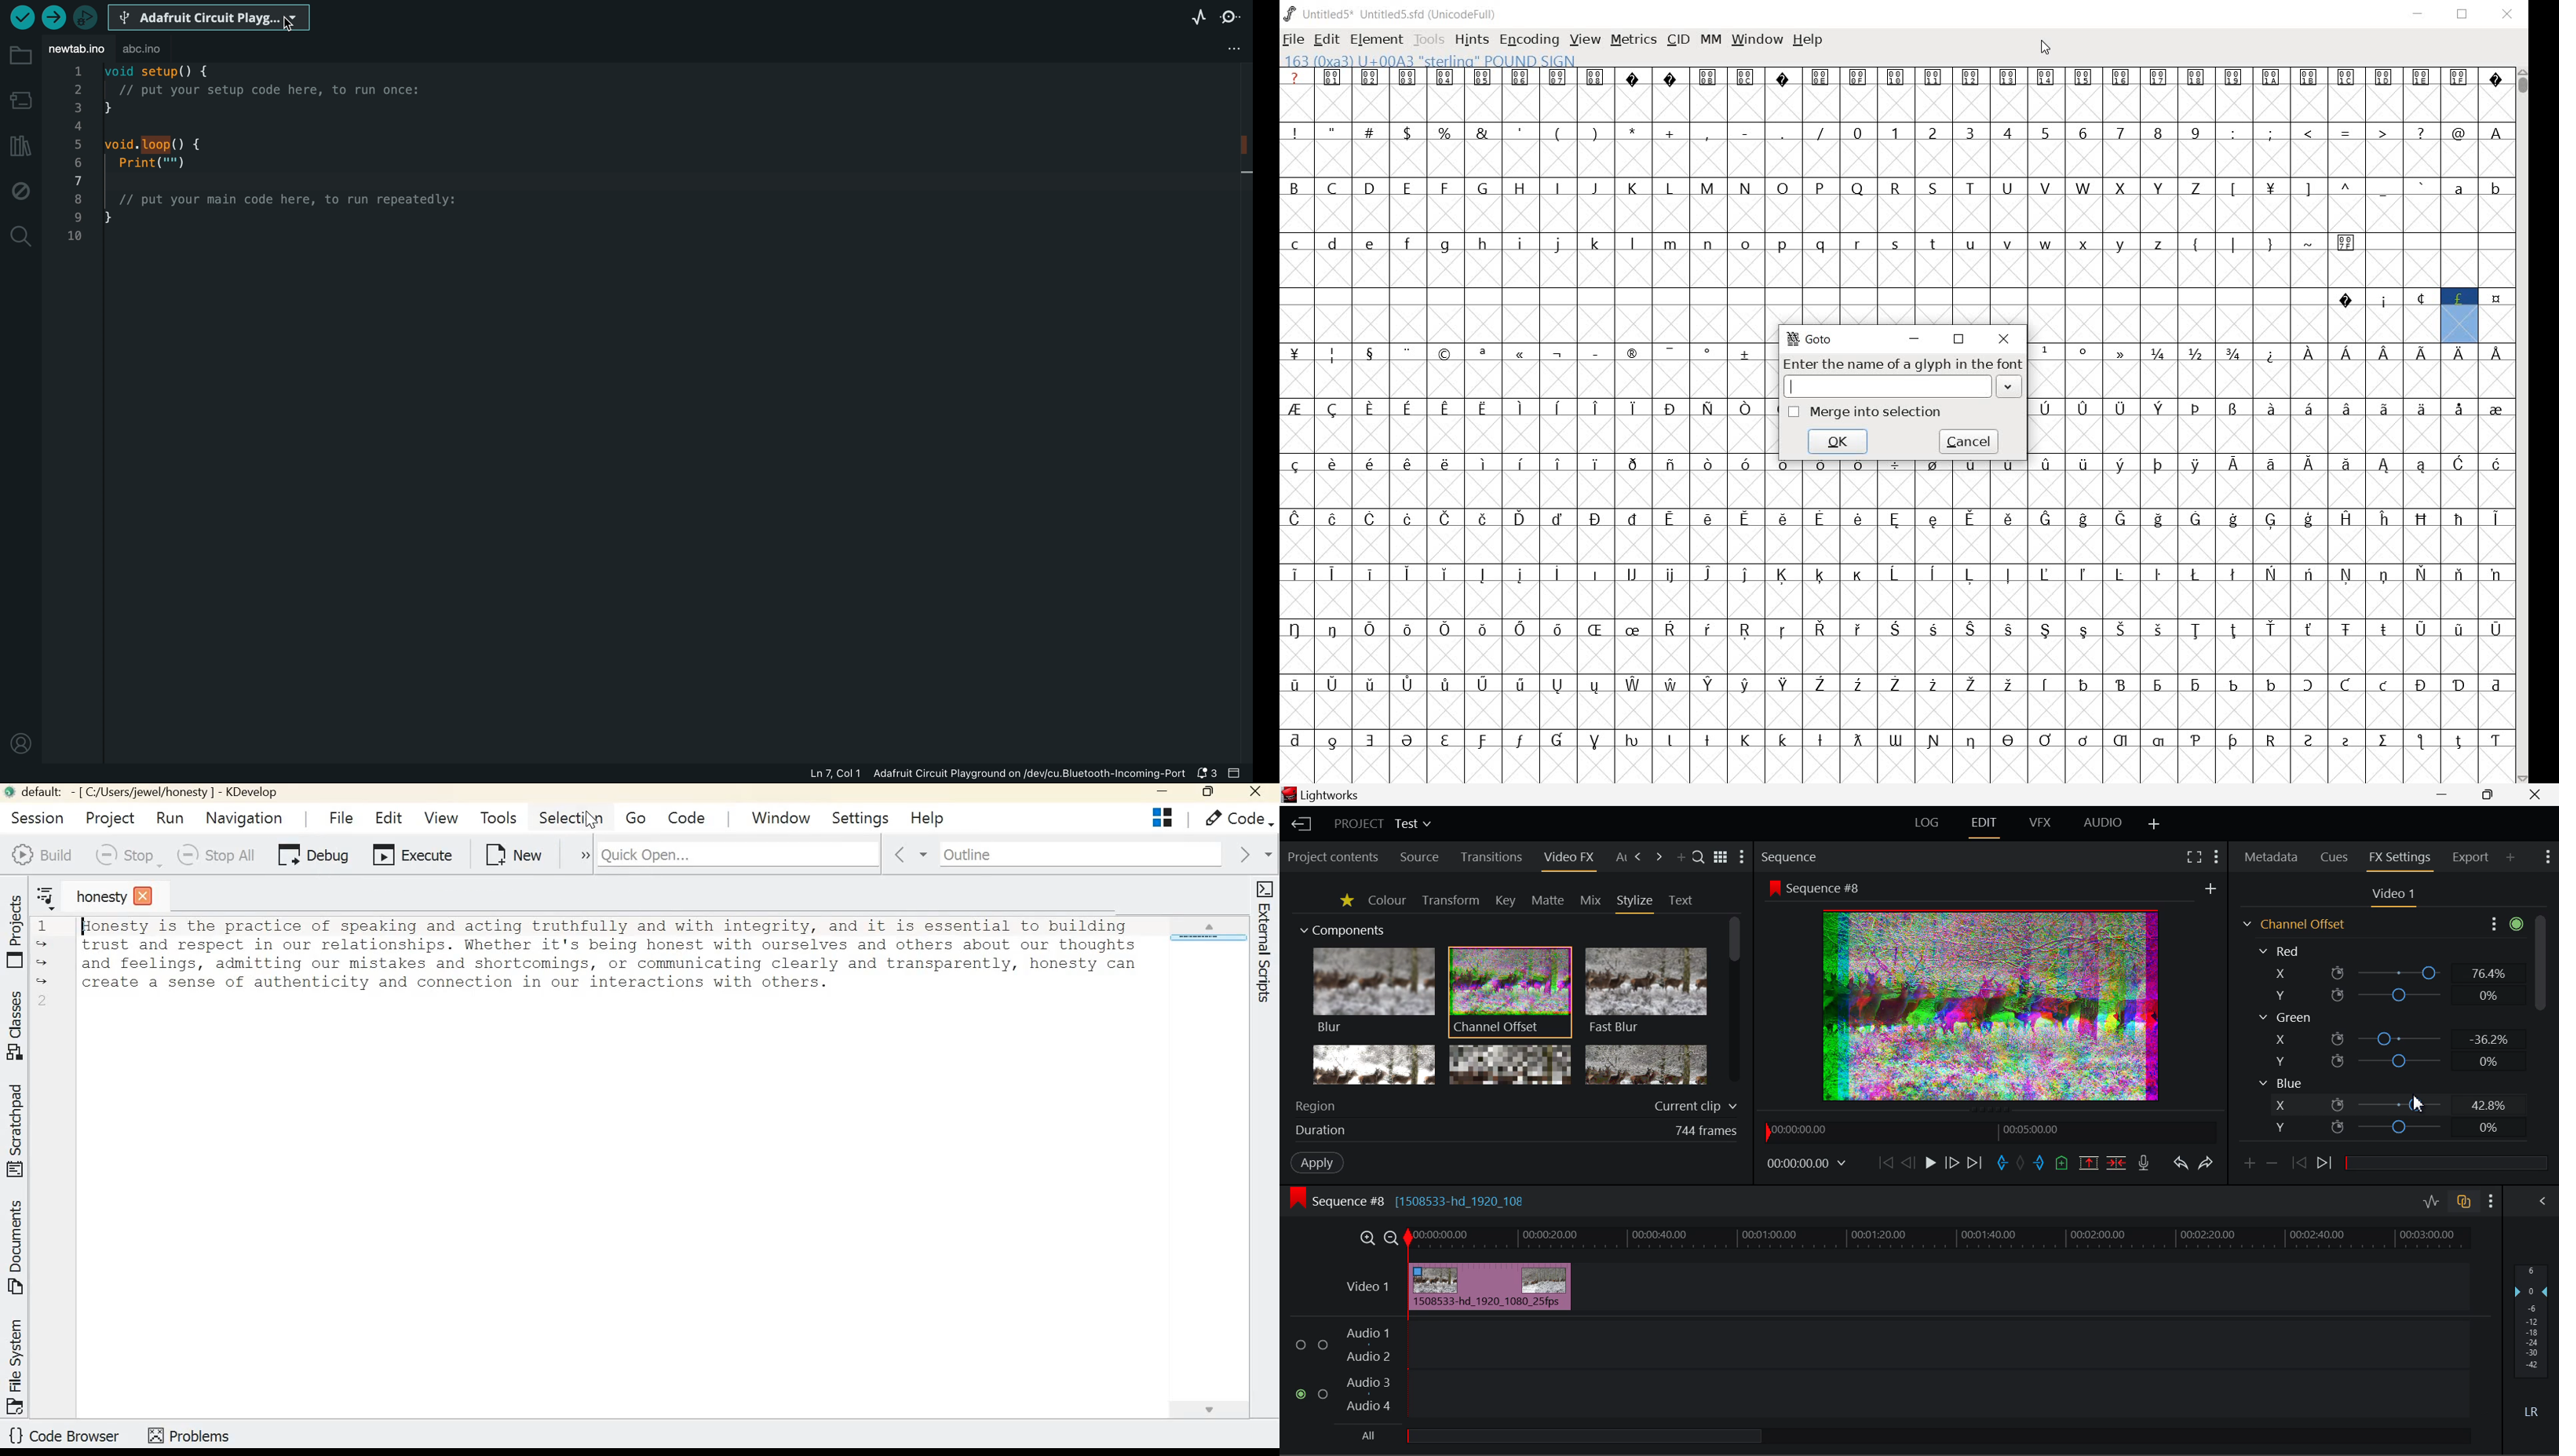  I want to click on Transitions, so click(1490, 857).